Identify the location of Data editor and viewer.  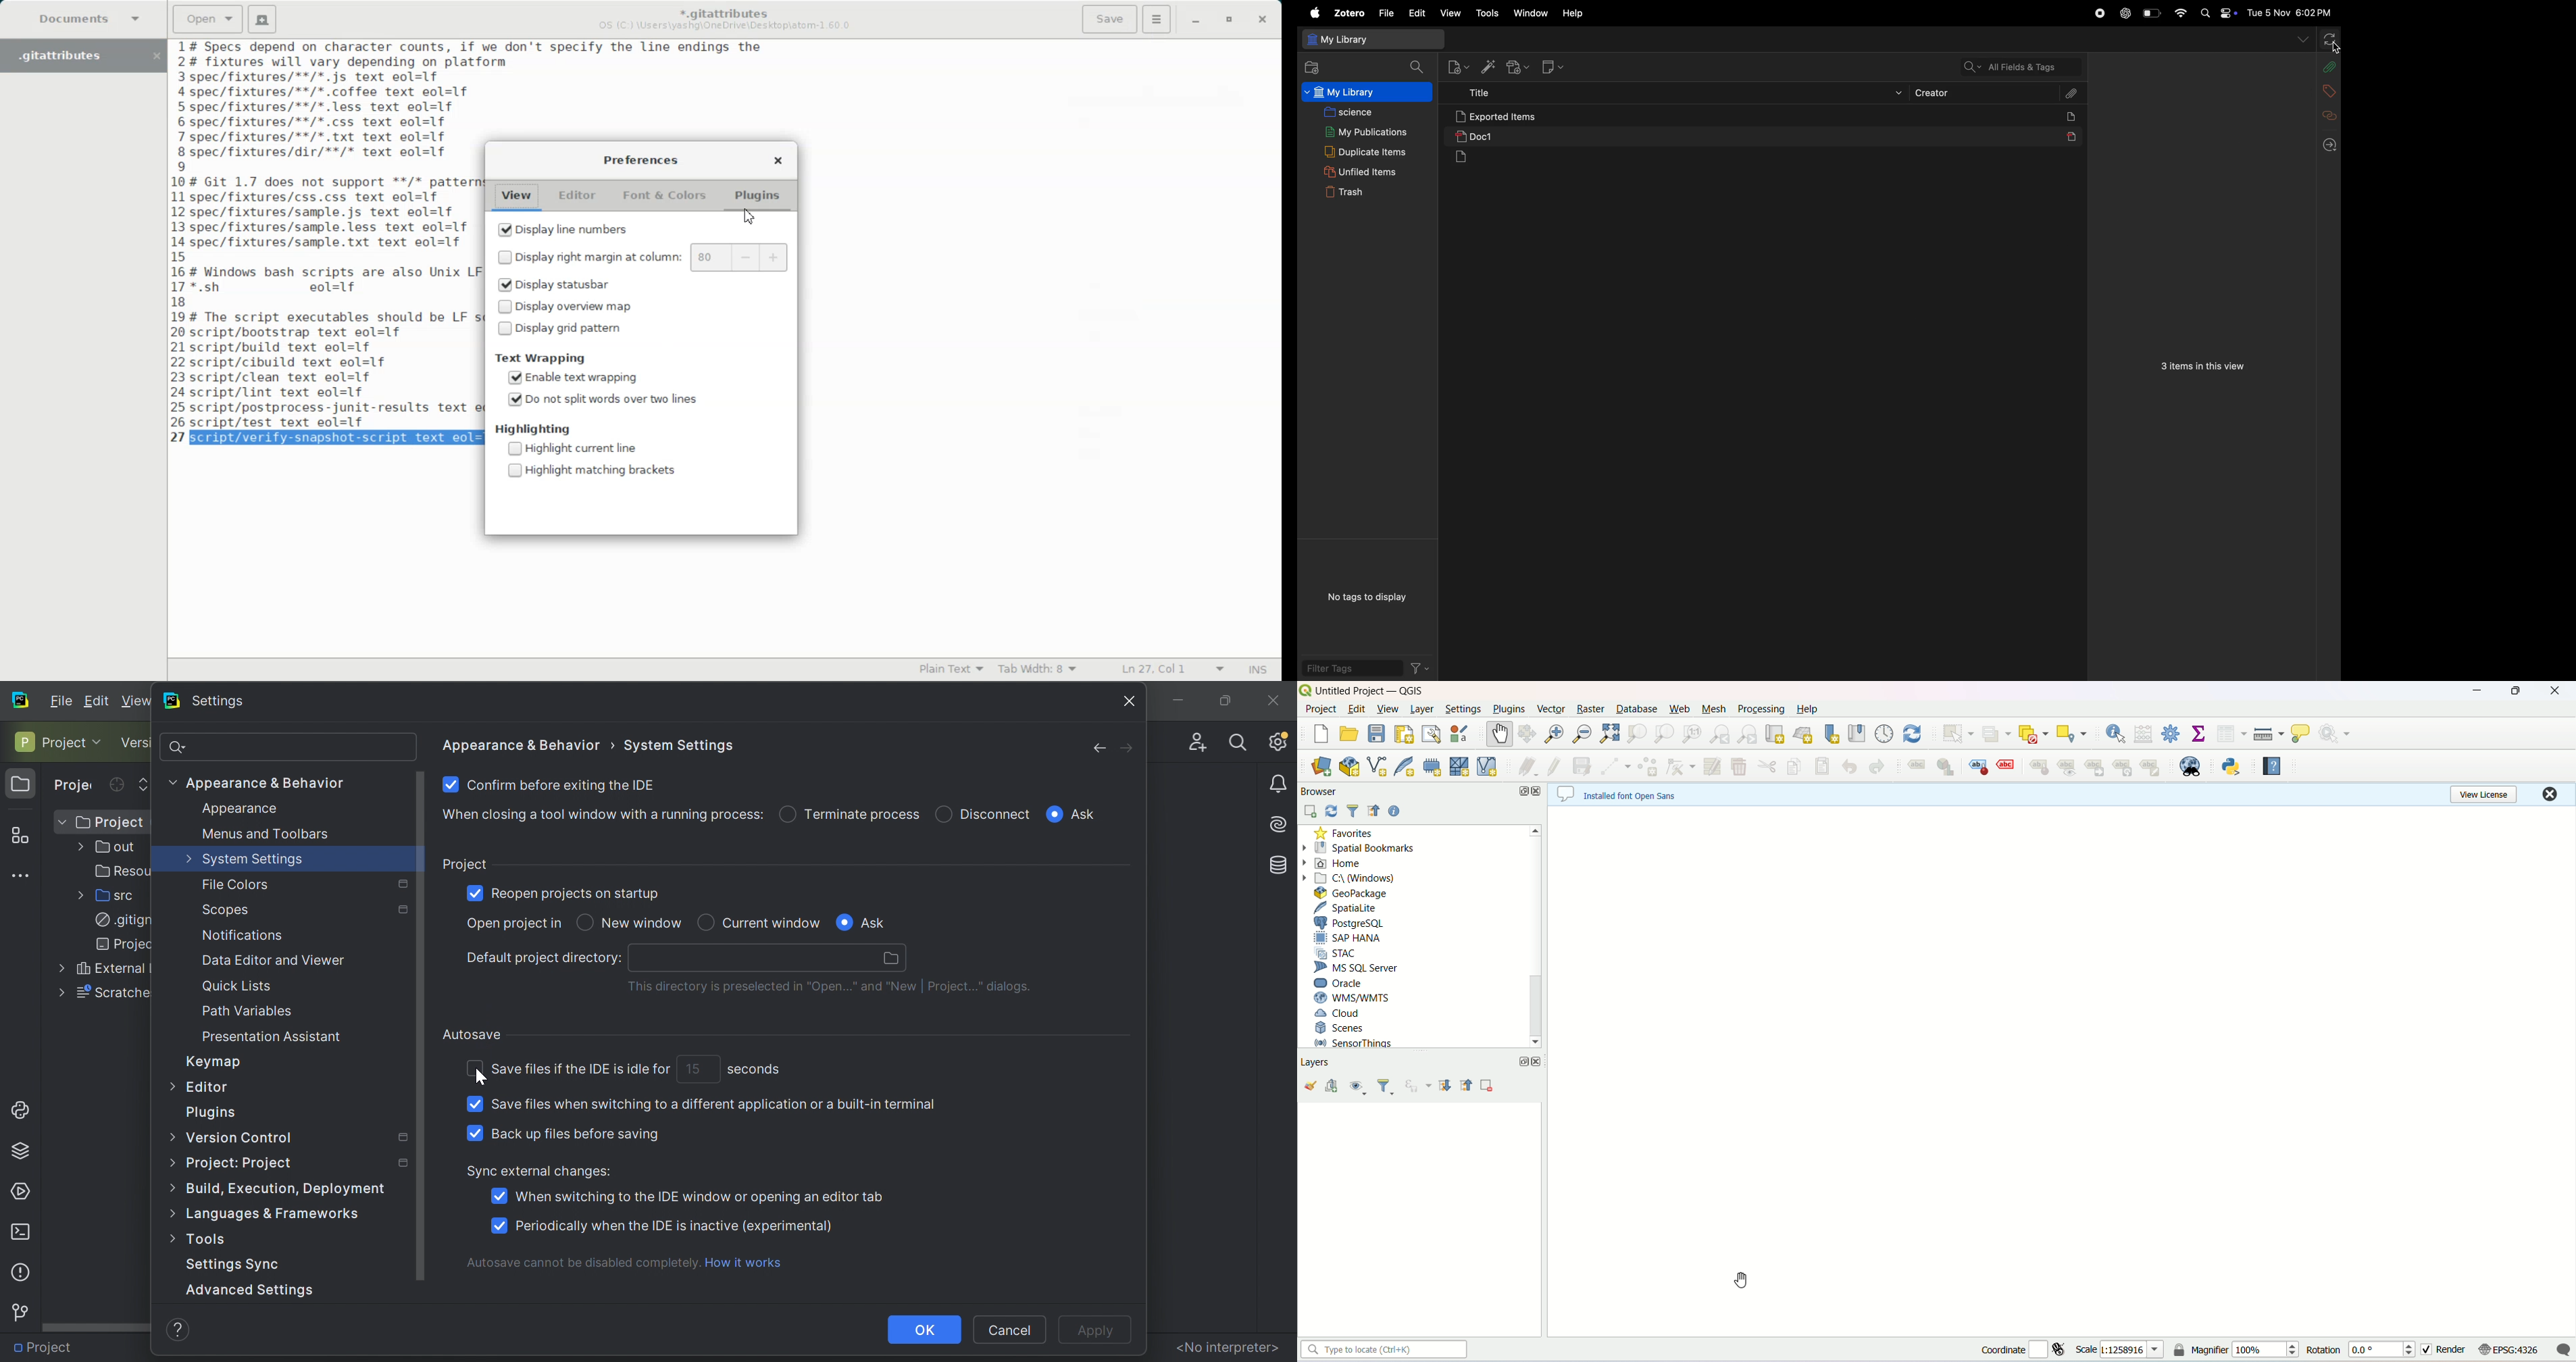
(272, 959).